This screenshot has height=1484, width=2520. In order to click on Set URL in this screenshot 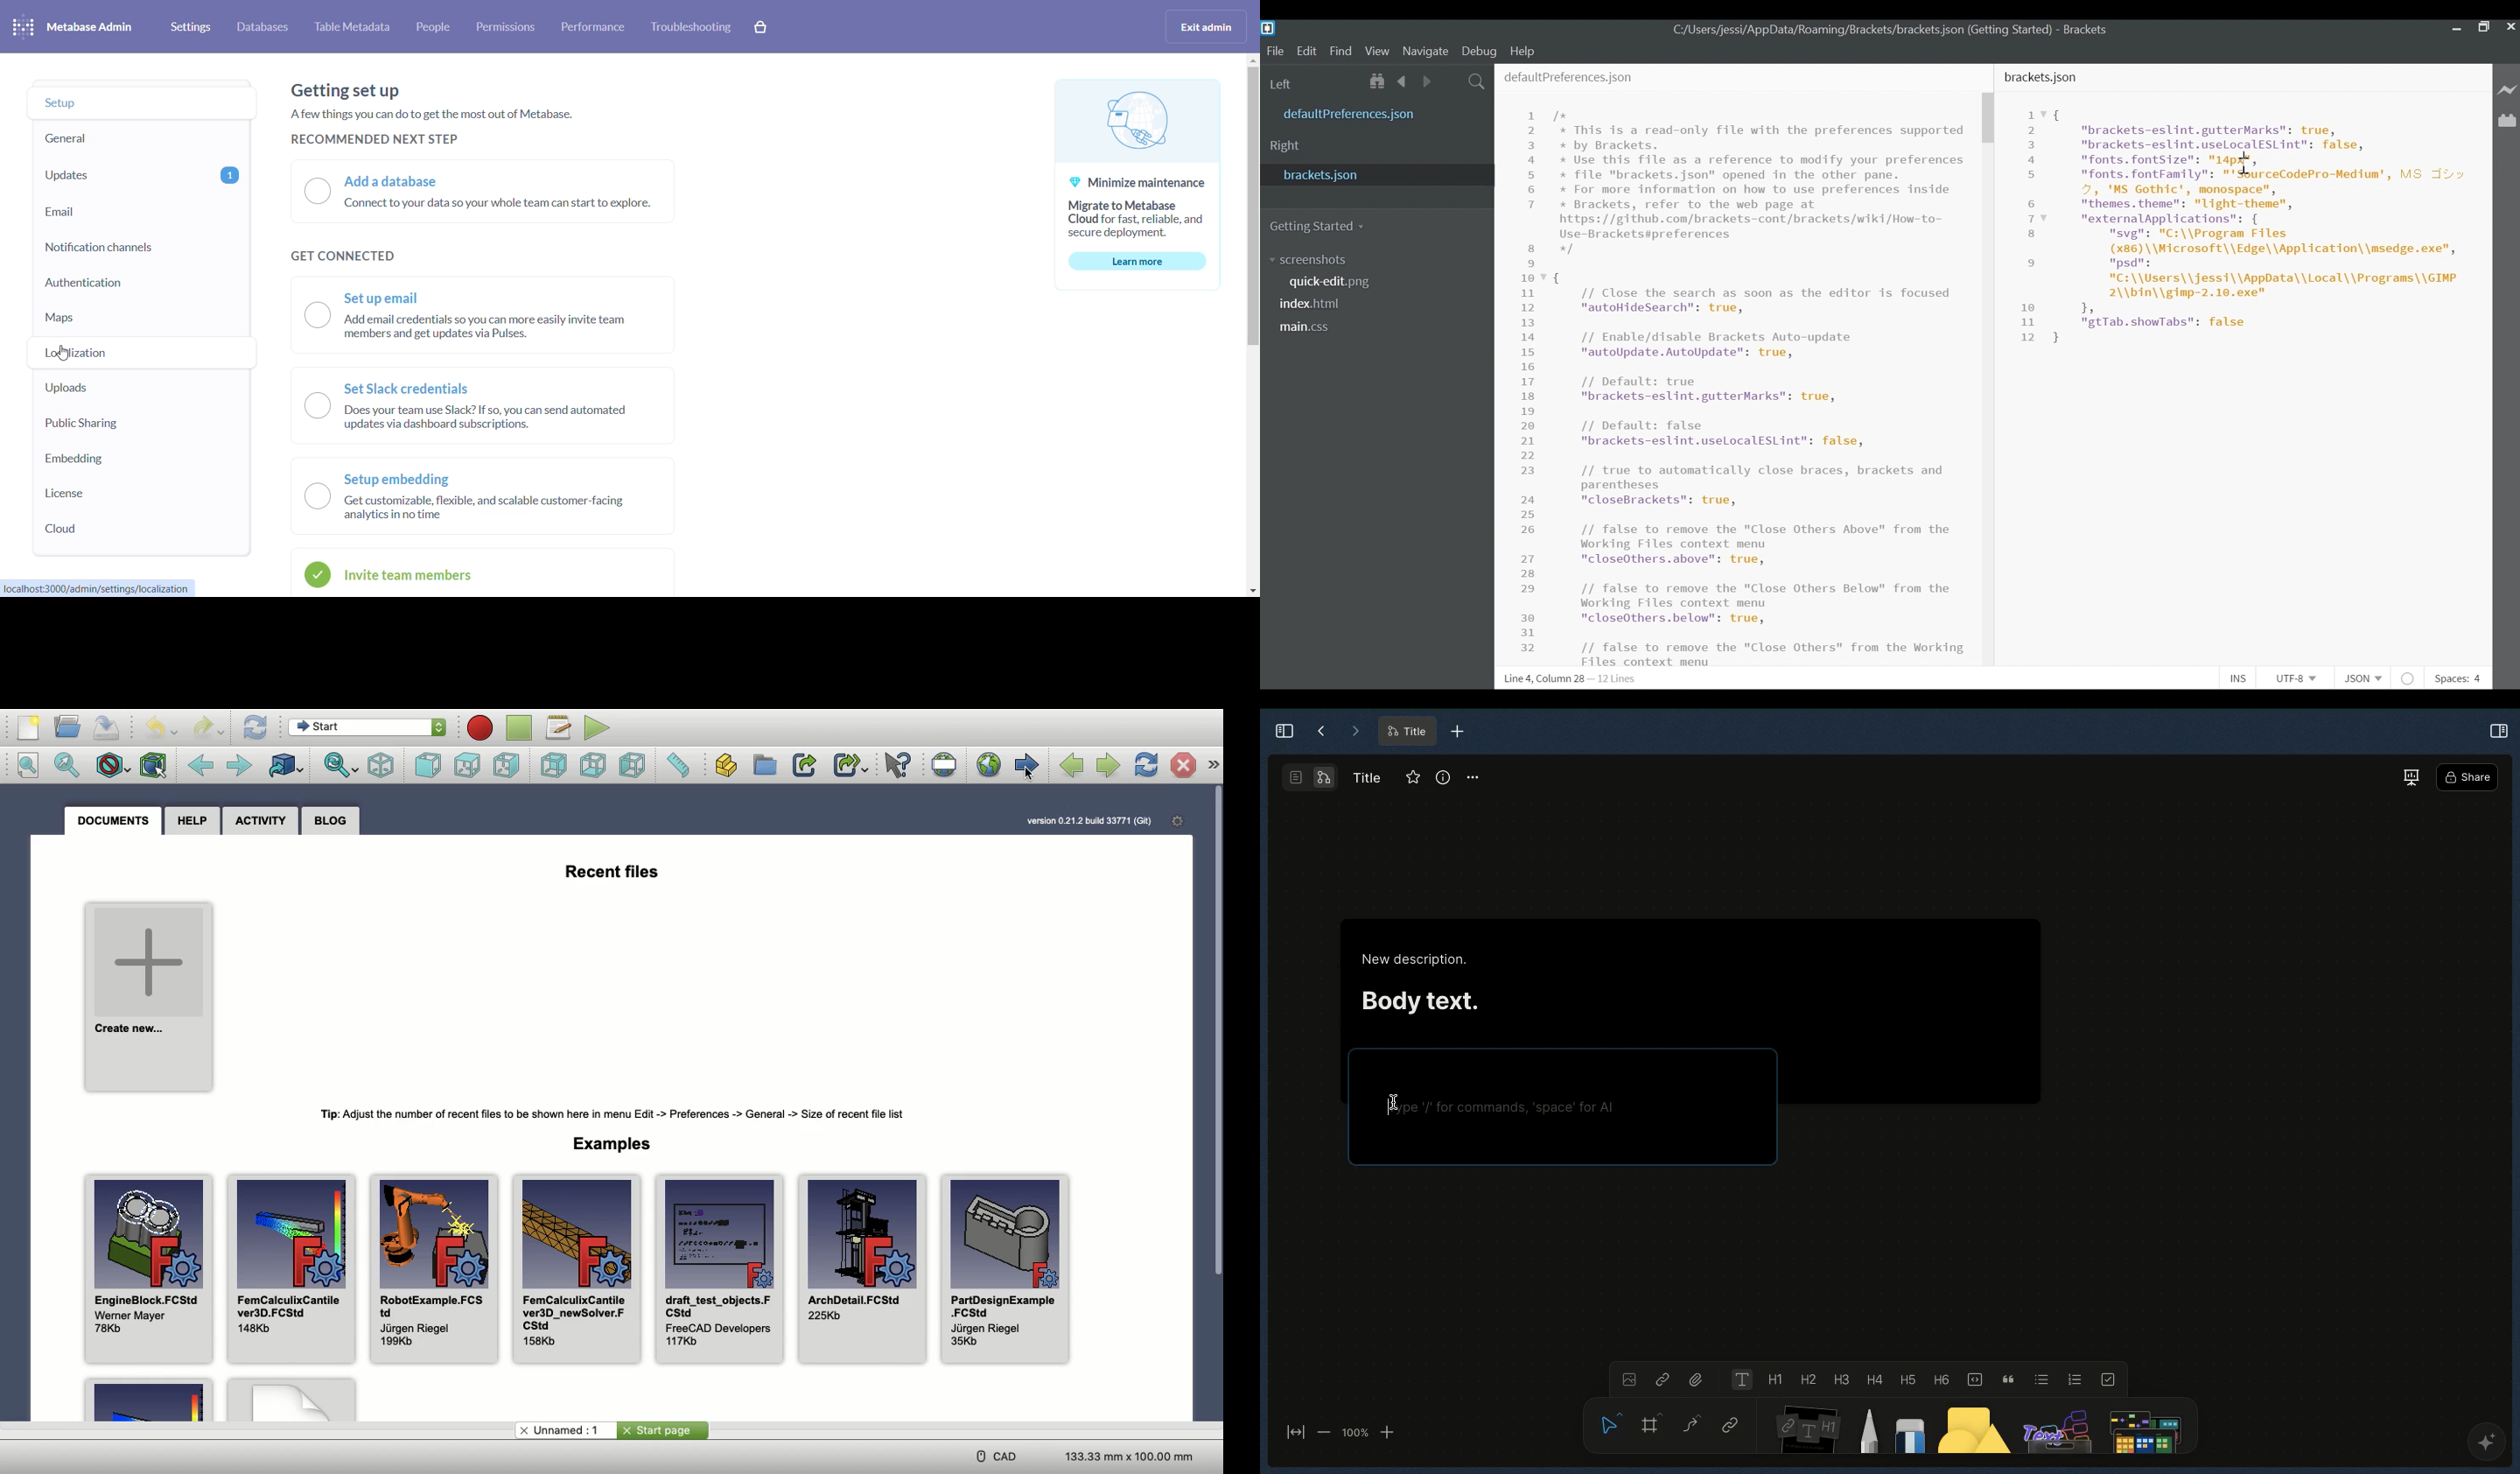, I will do `click(945, 766)`.